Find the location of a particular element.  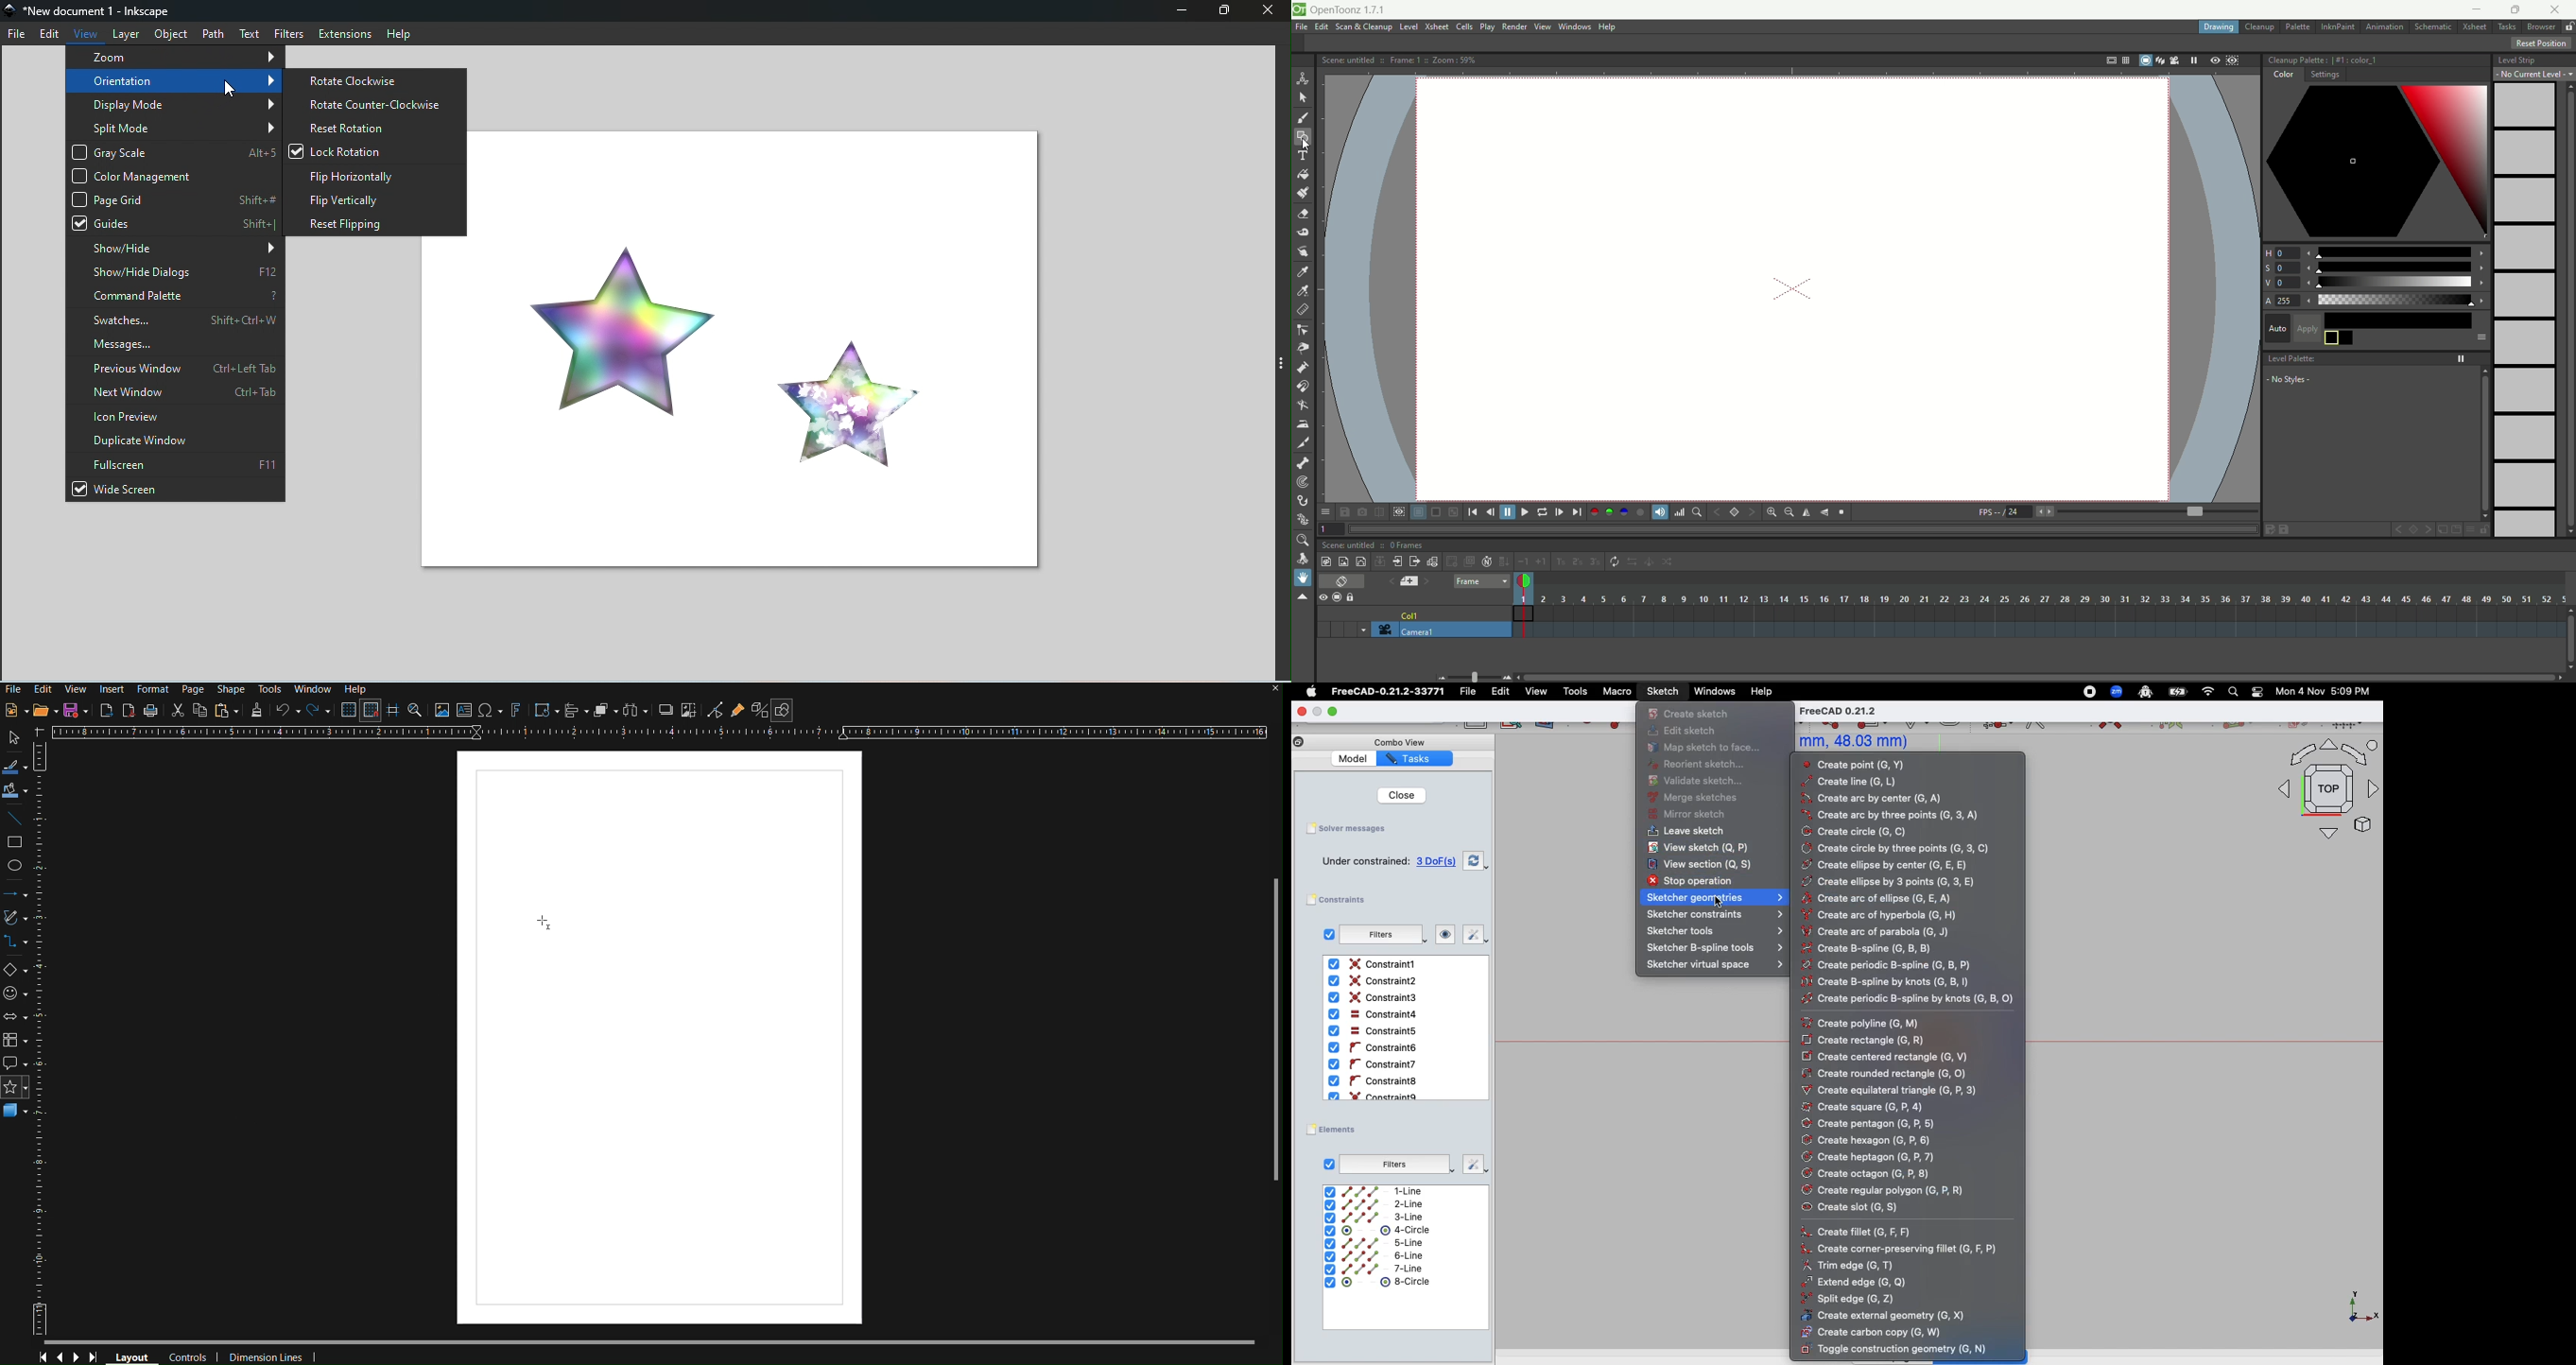

File is located at coordinates (15, 689).